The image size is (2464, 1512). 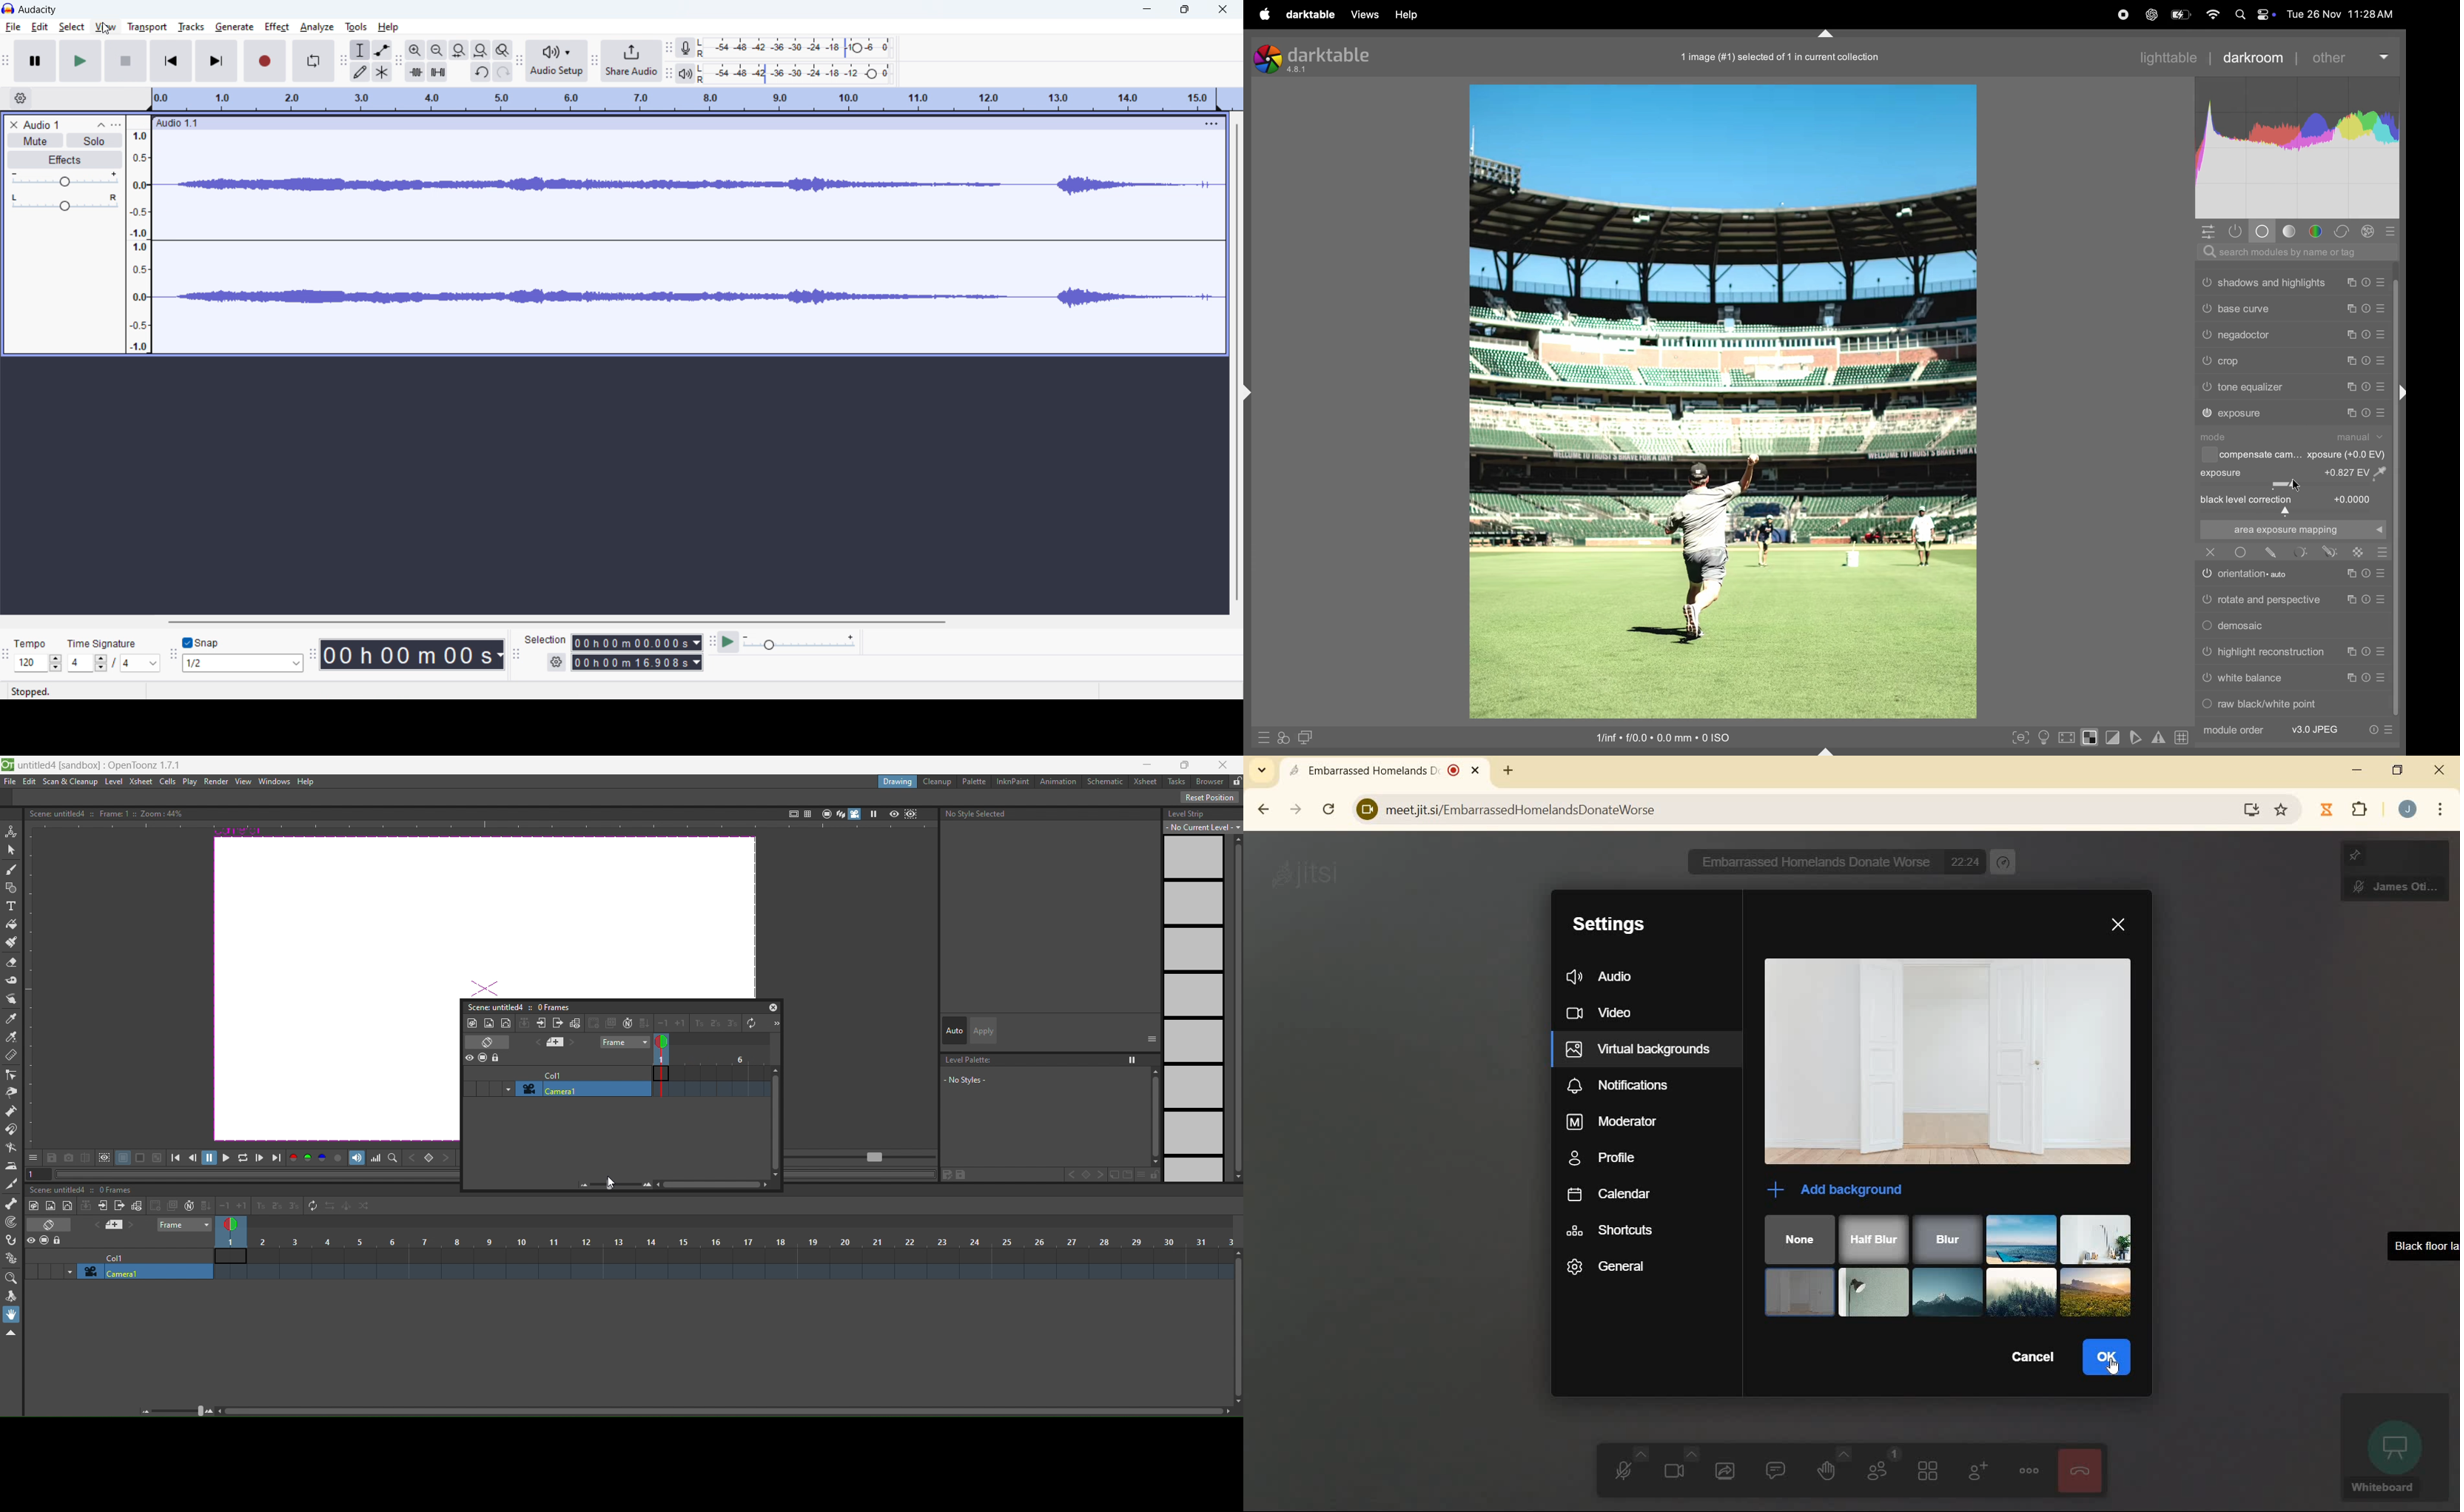 I want to click on , so click(x=12, y=1296).